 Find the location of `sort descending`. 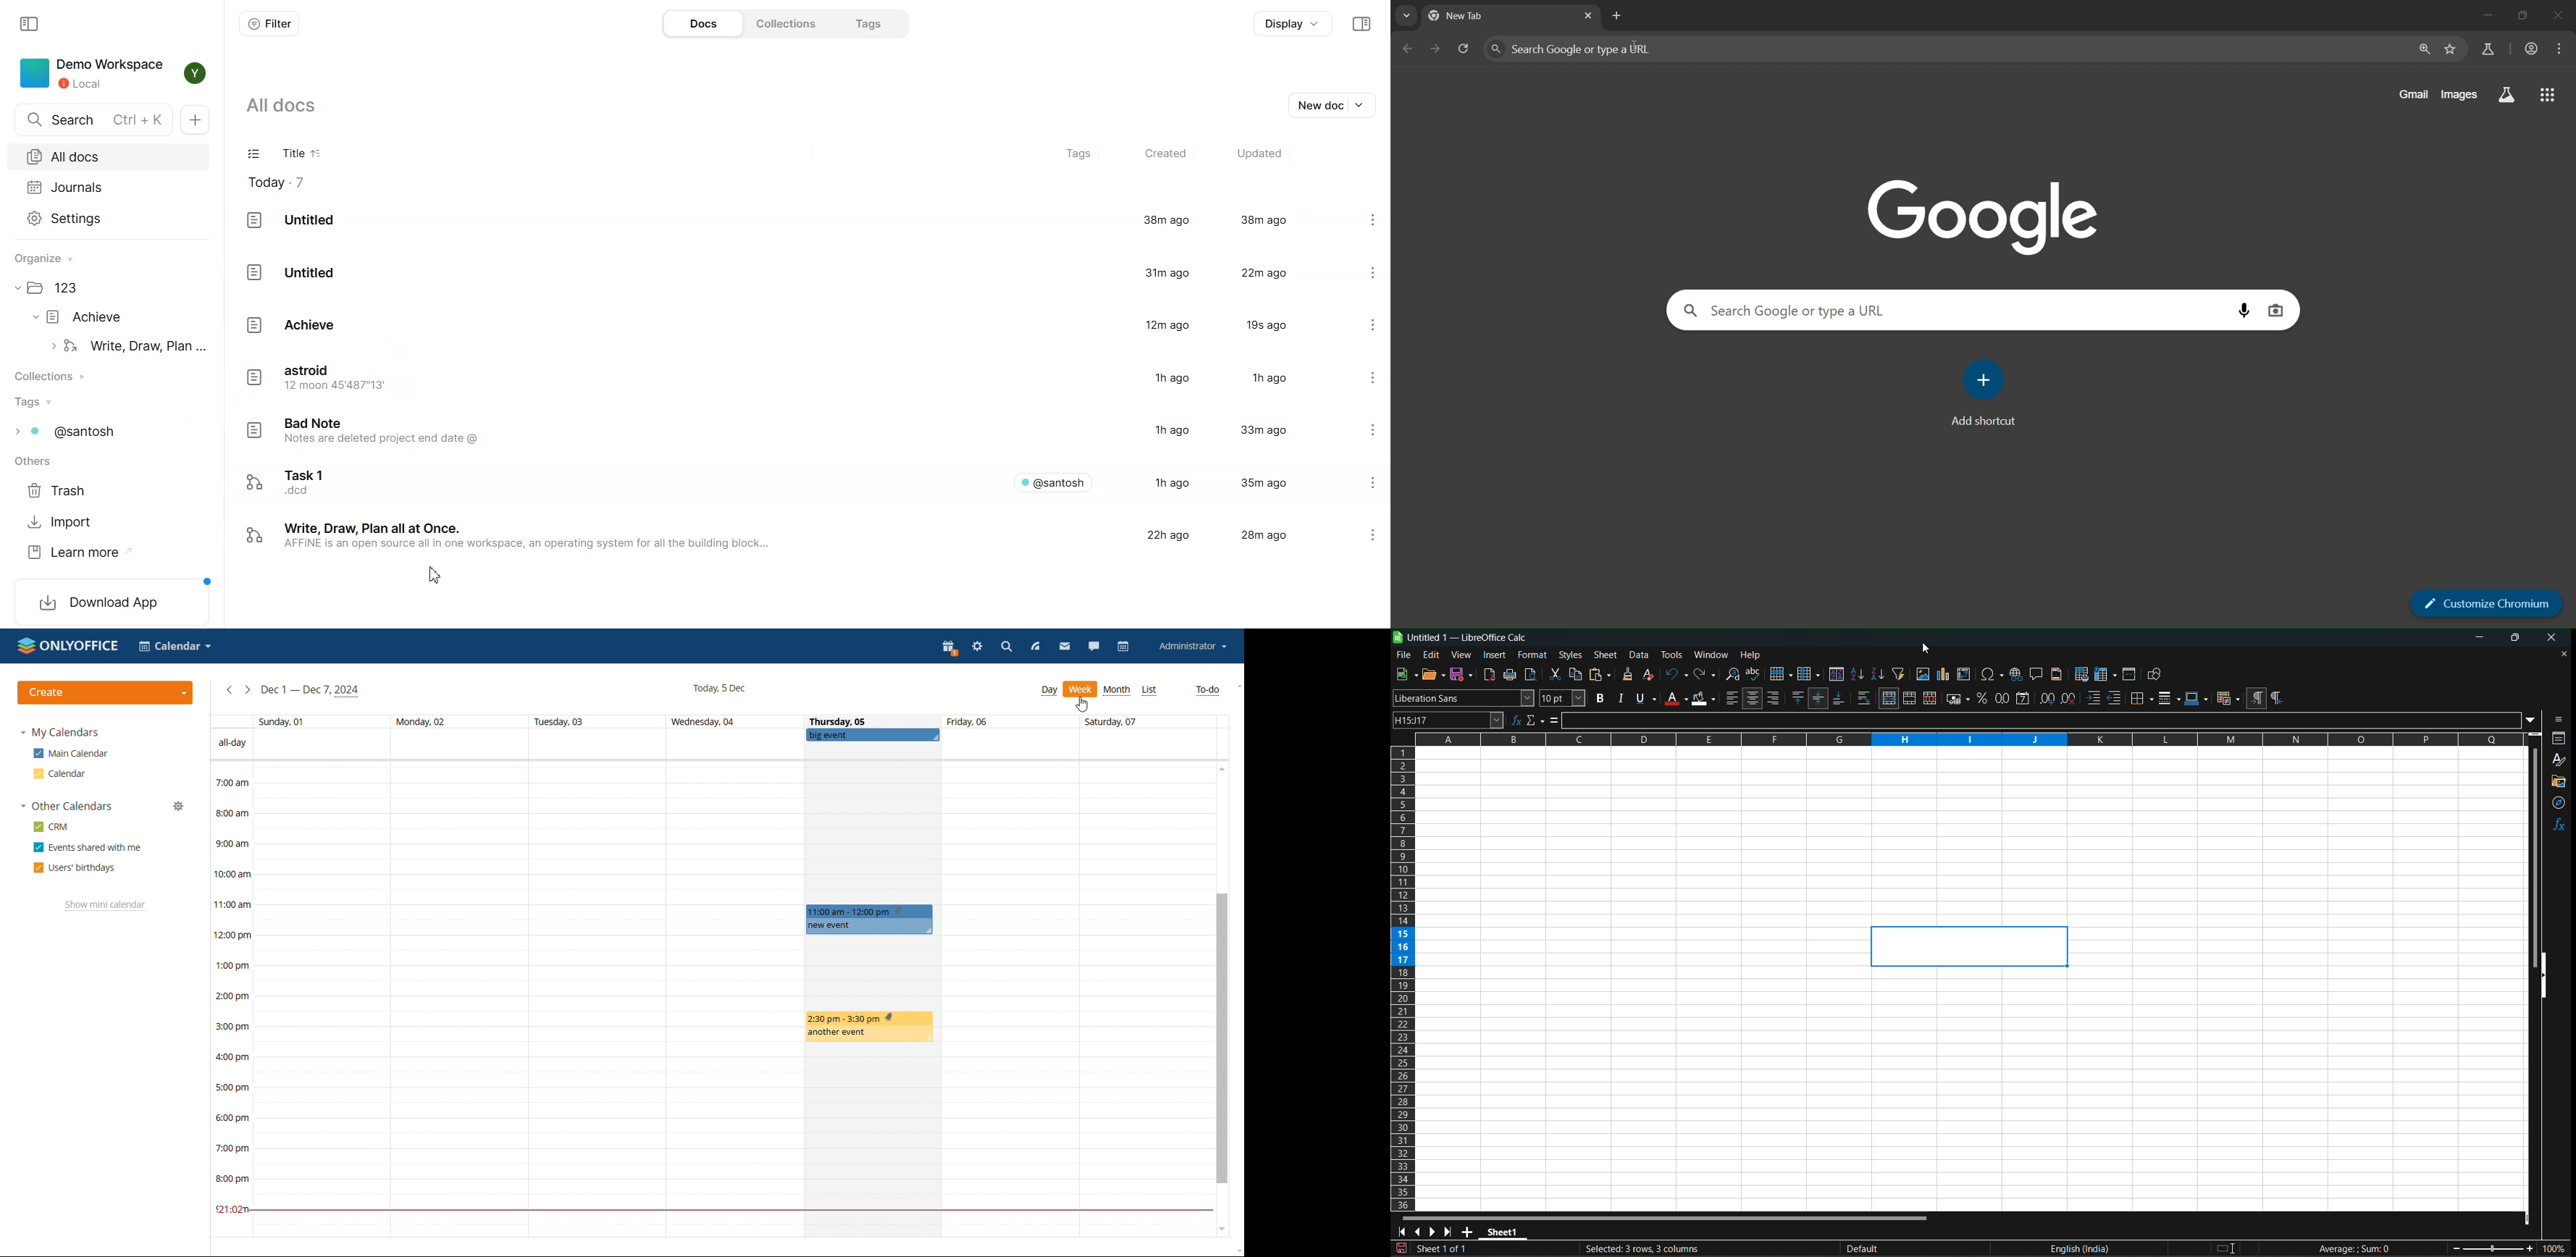

sort descending is located at coordinates (1878, 674).